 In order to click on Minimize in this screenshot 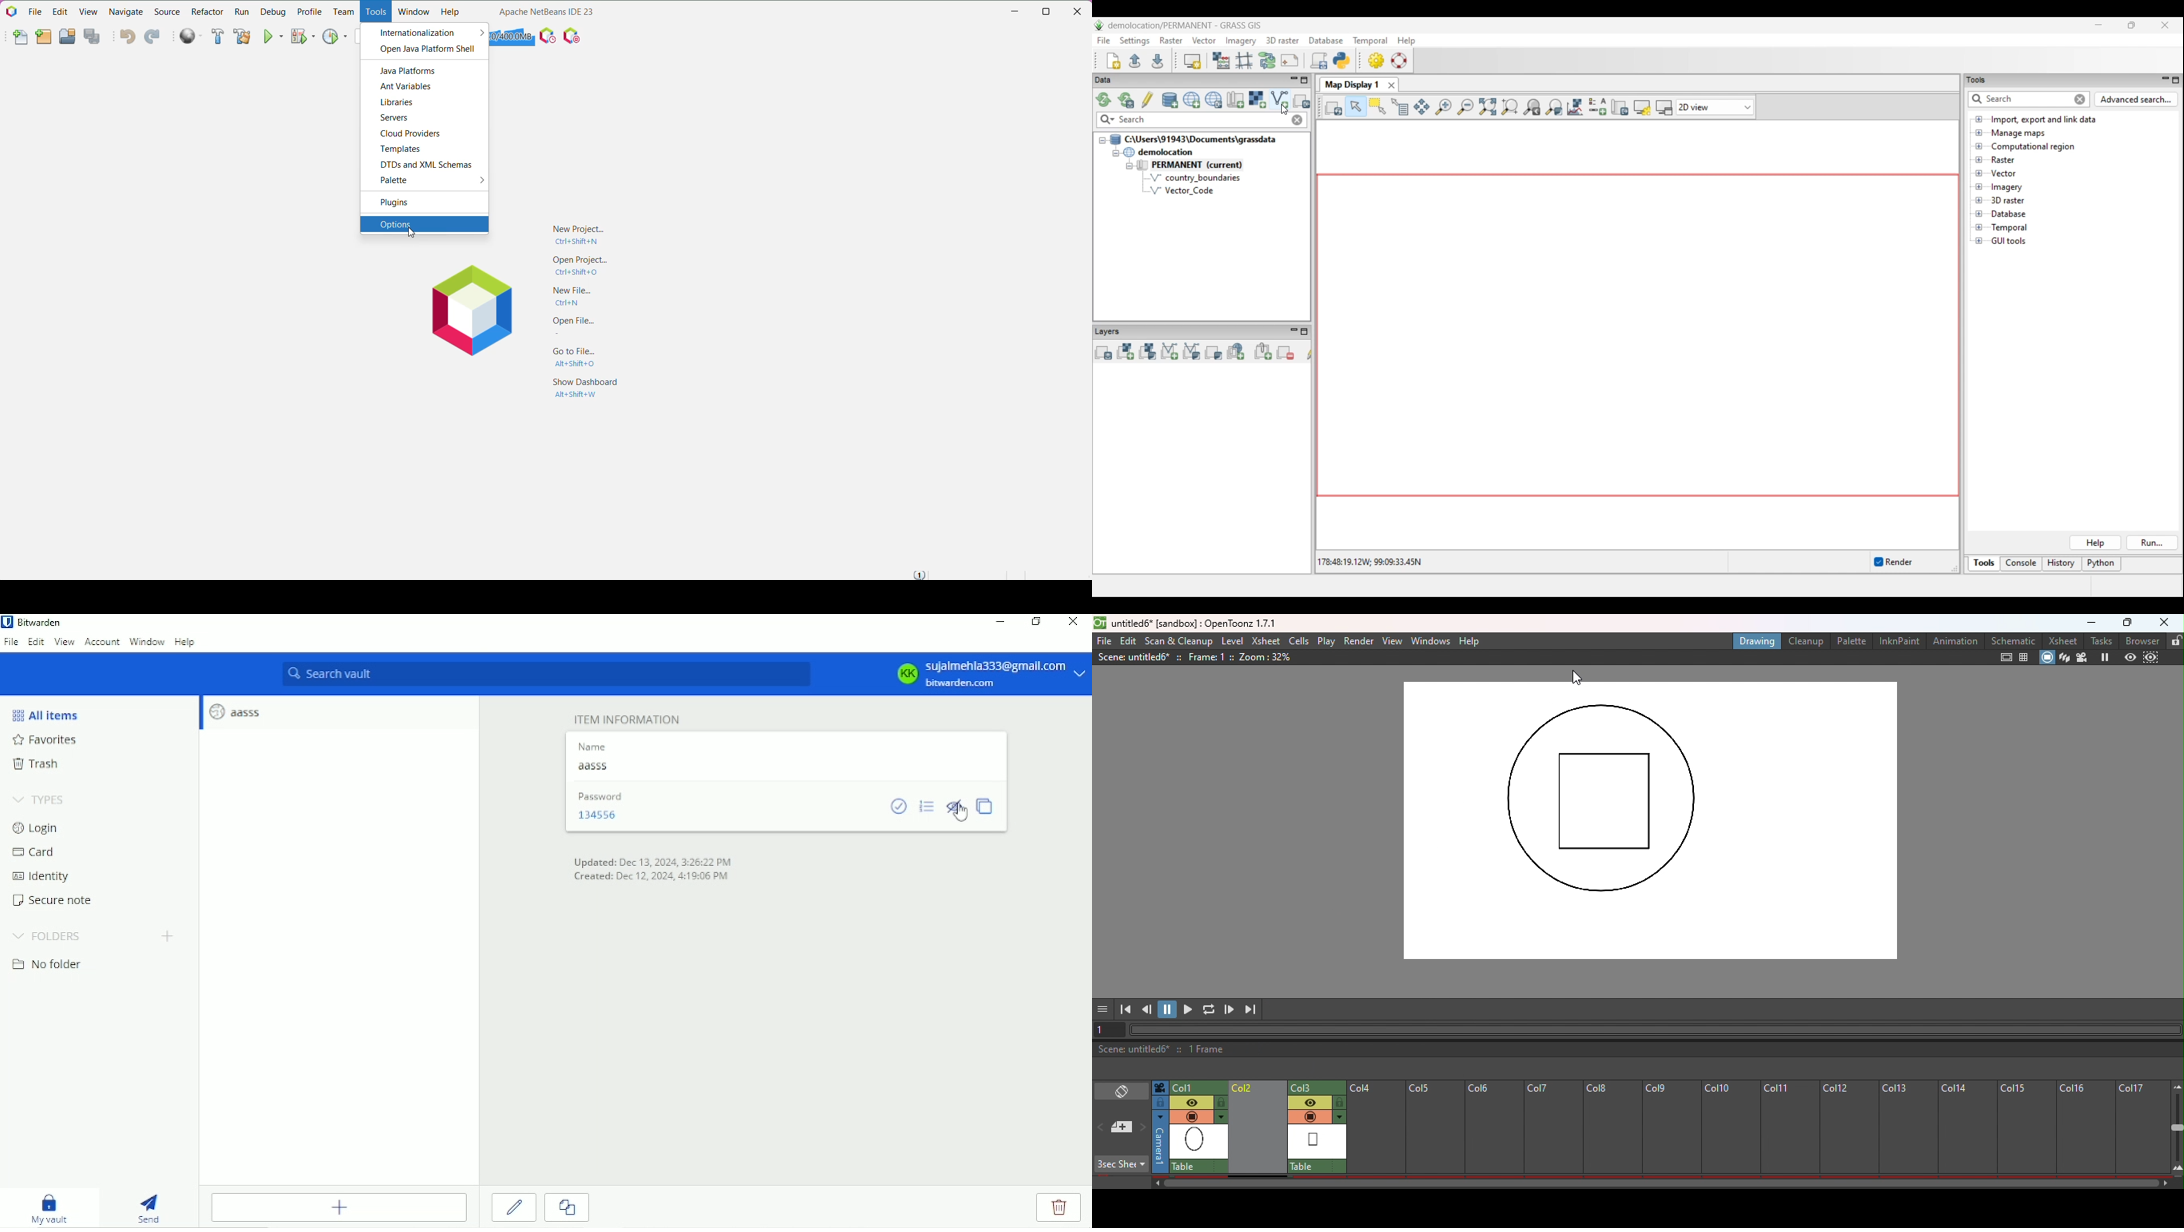, I will do `click(1001, 622)`.